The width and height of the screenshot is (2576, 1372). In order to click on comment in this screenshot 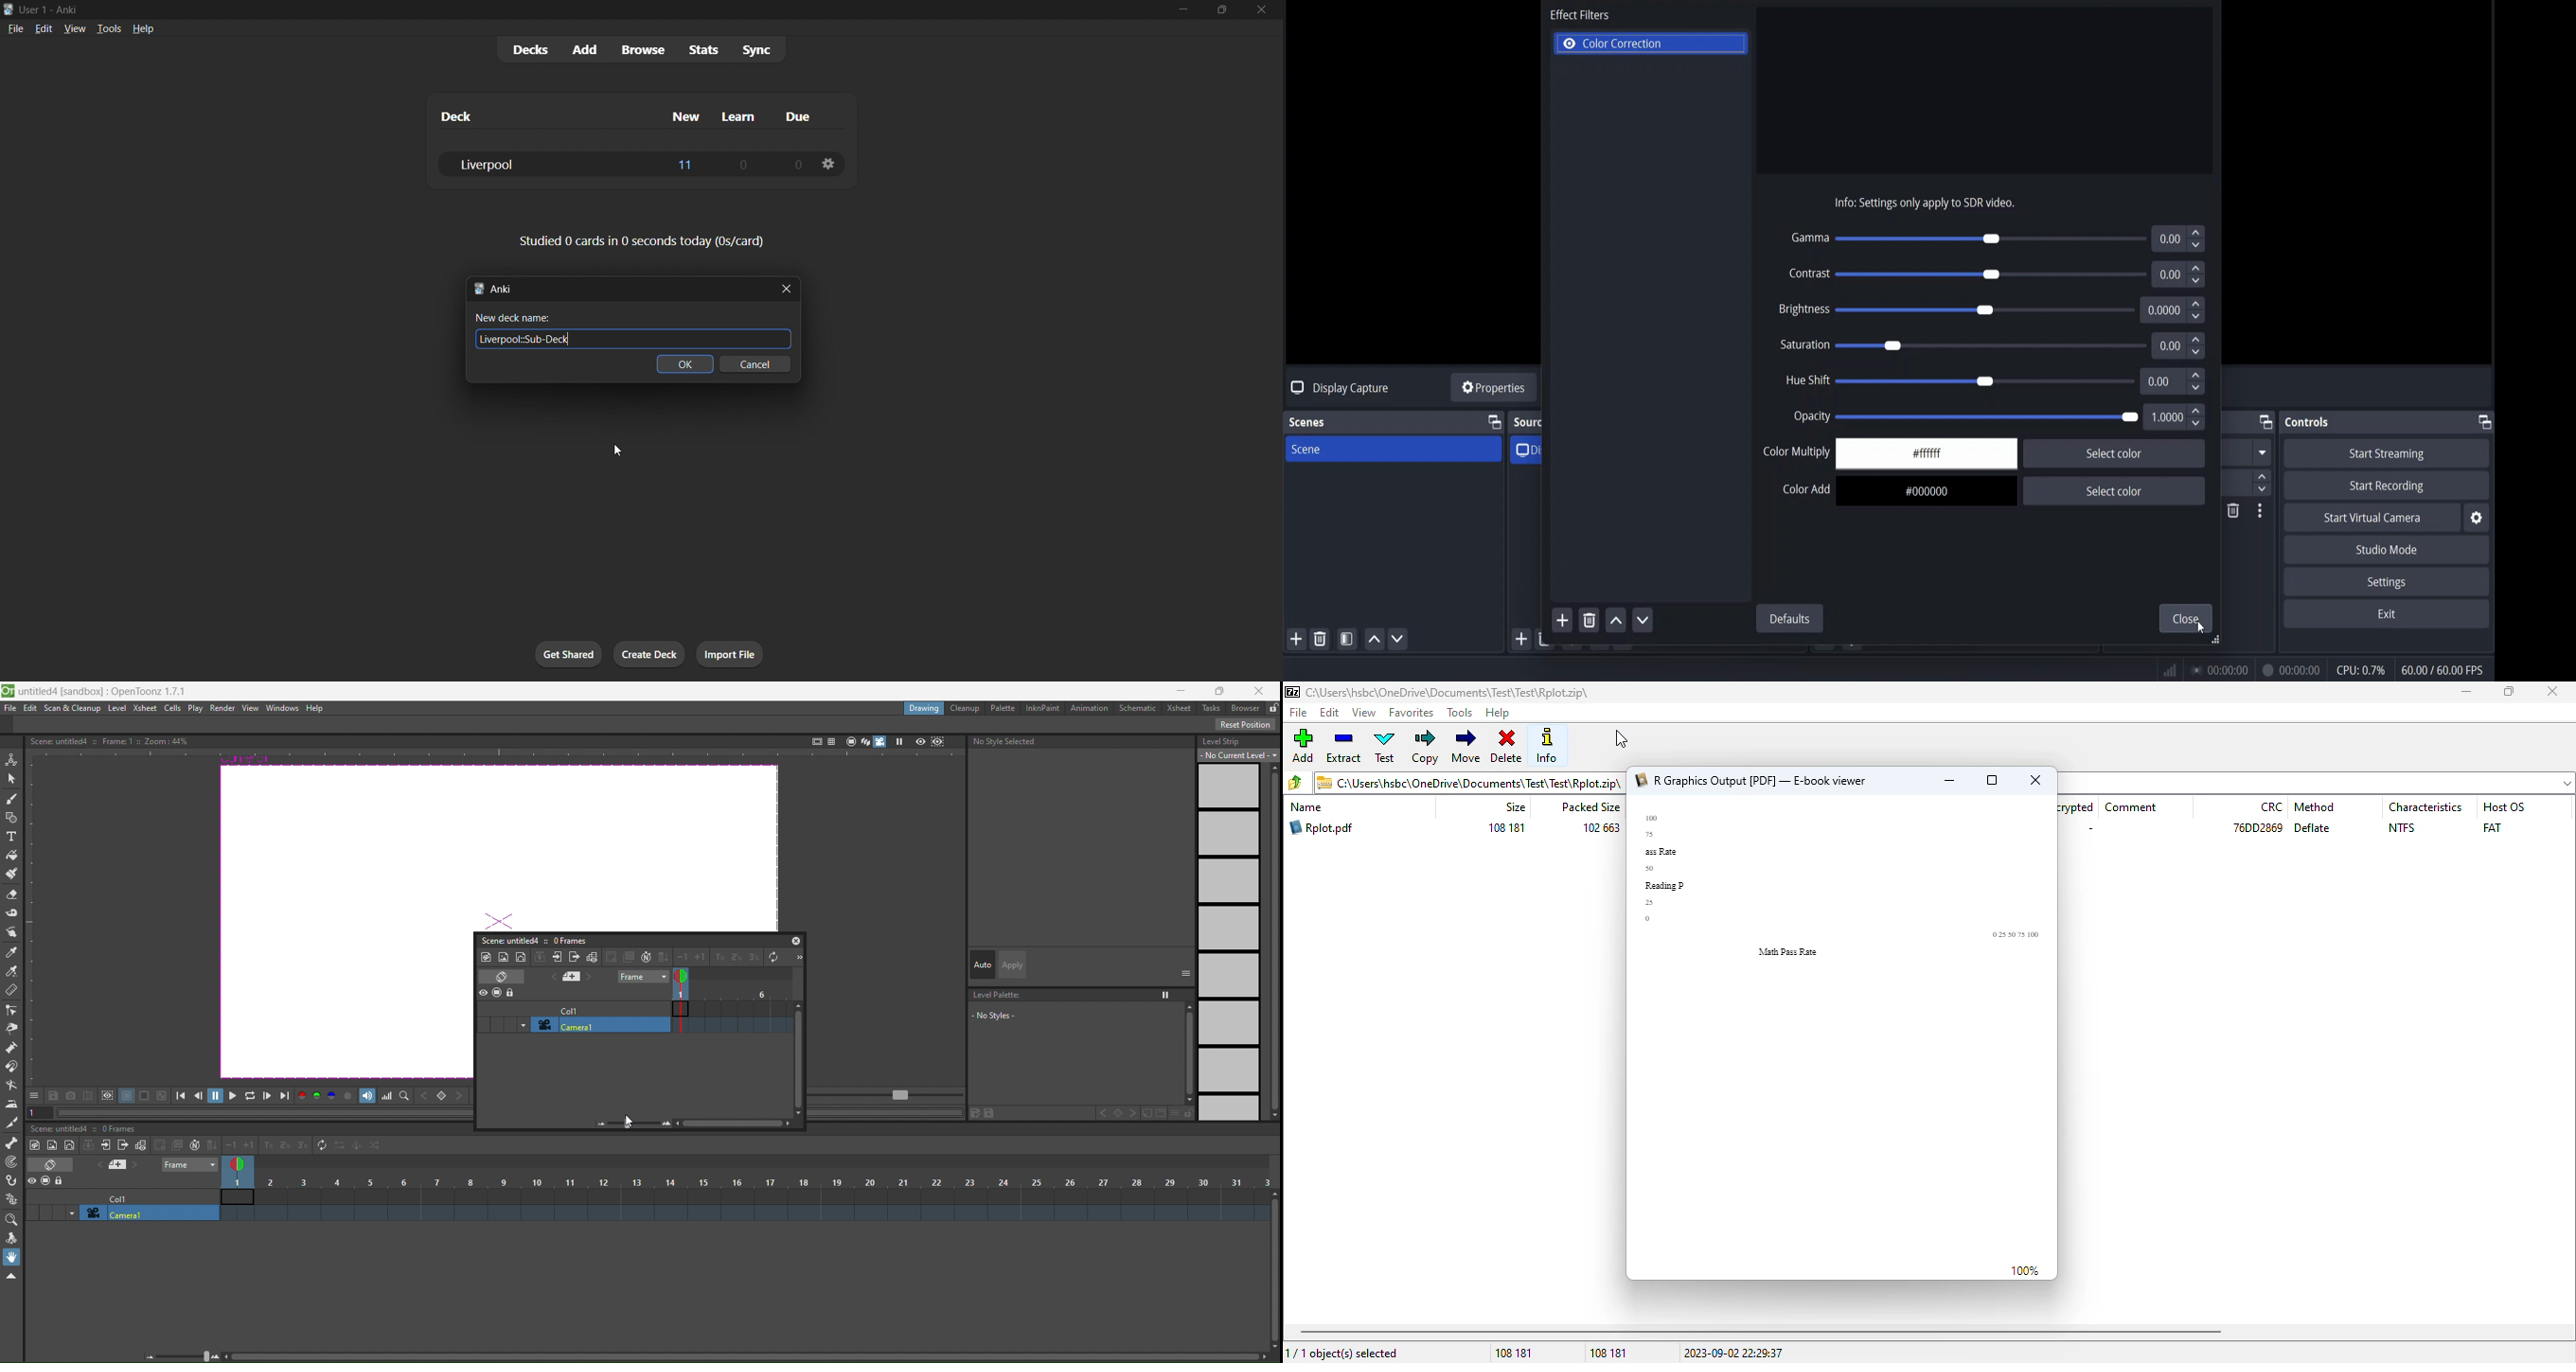, I will do `click(2131, 807)`.